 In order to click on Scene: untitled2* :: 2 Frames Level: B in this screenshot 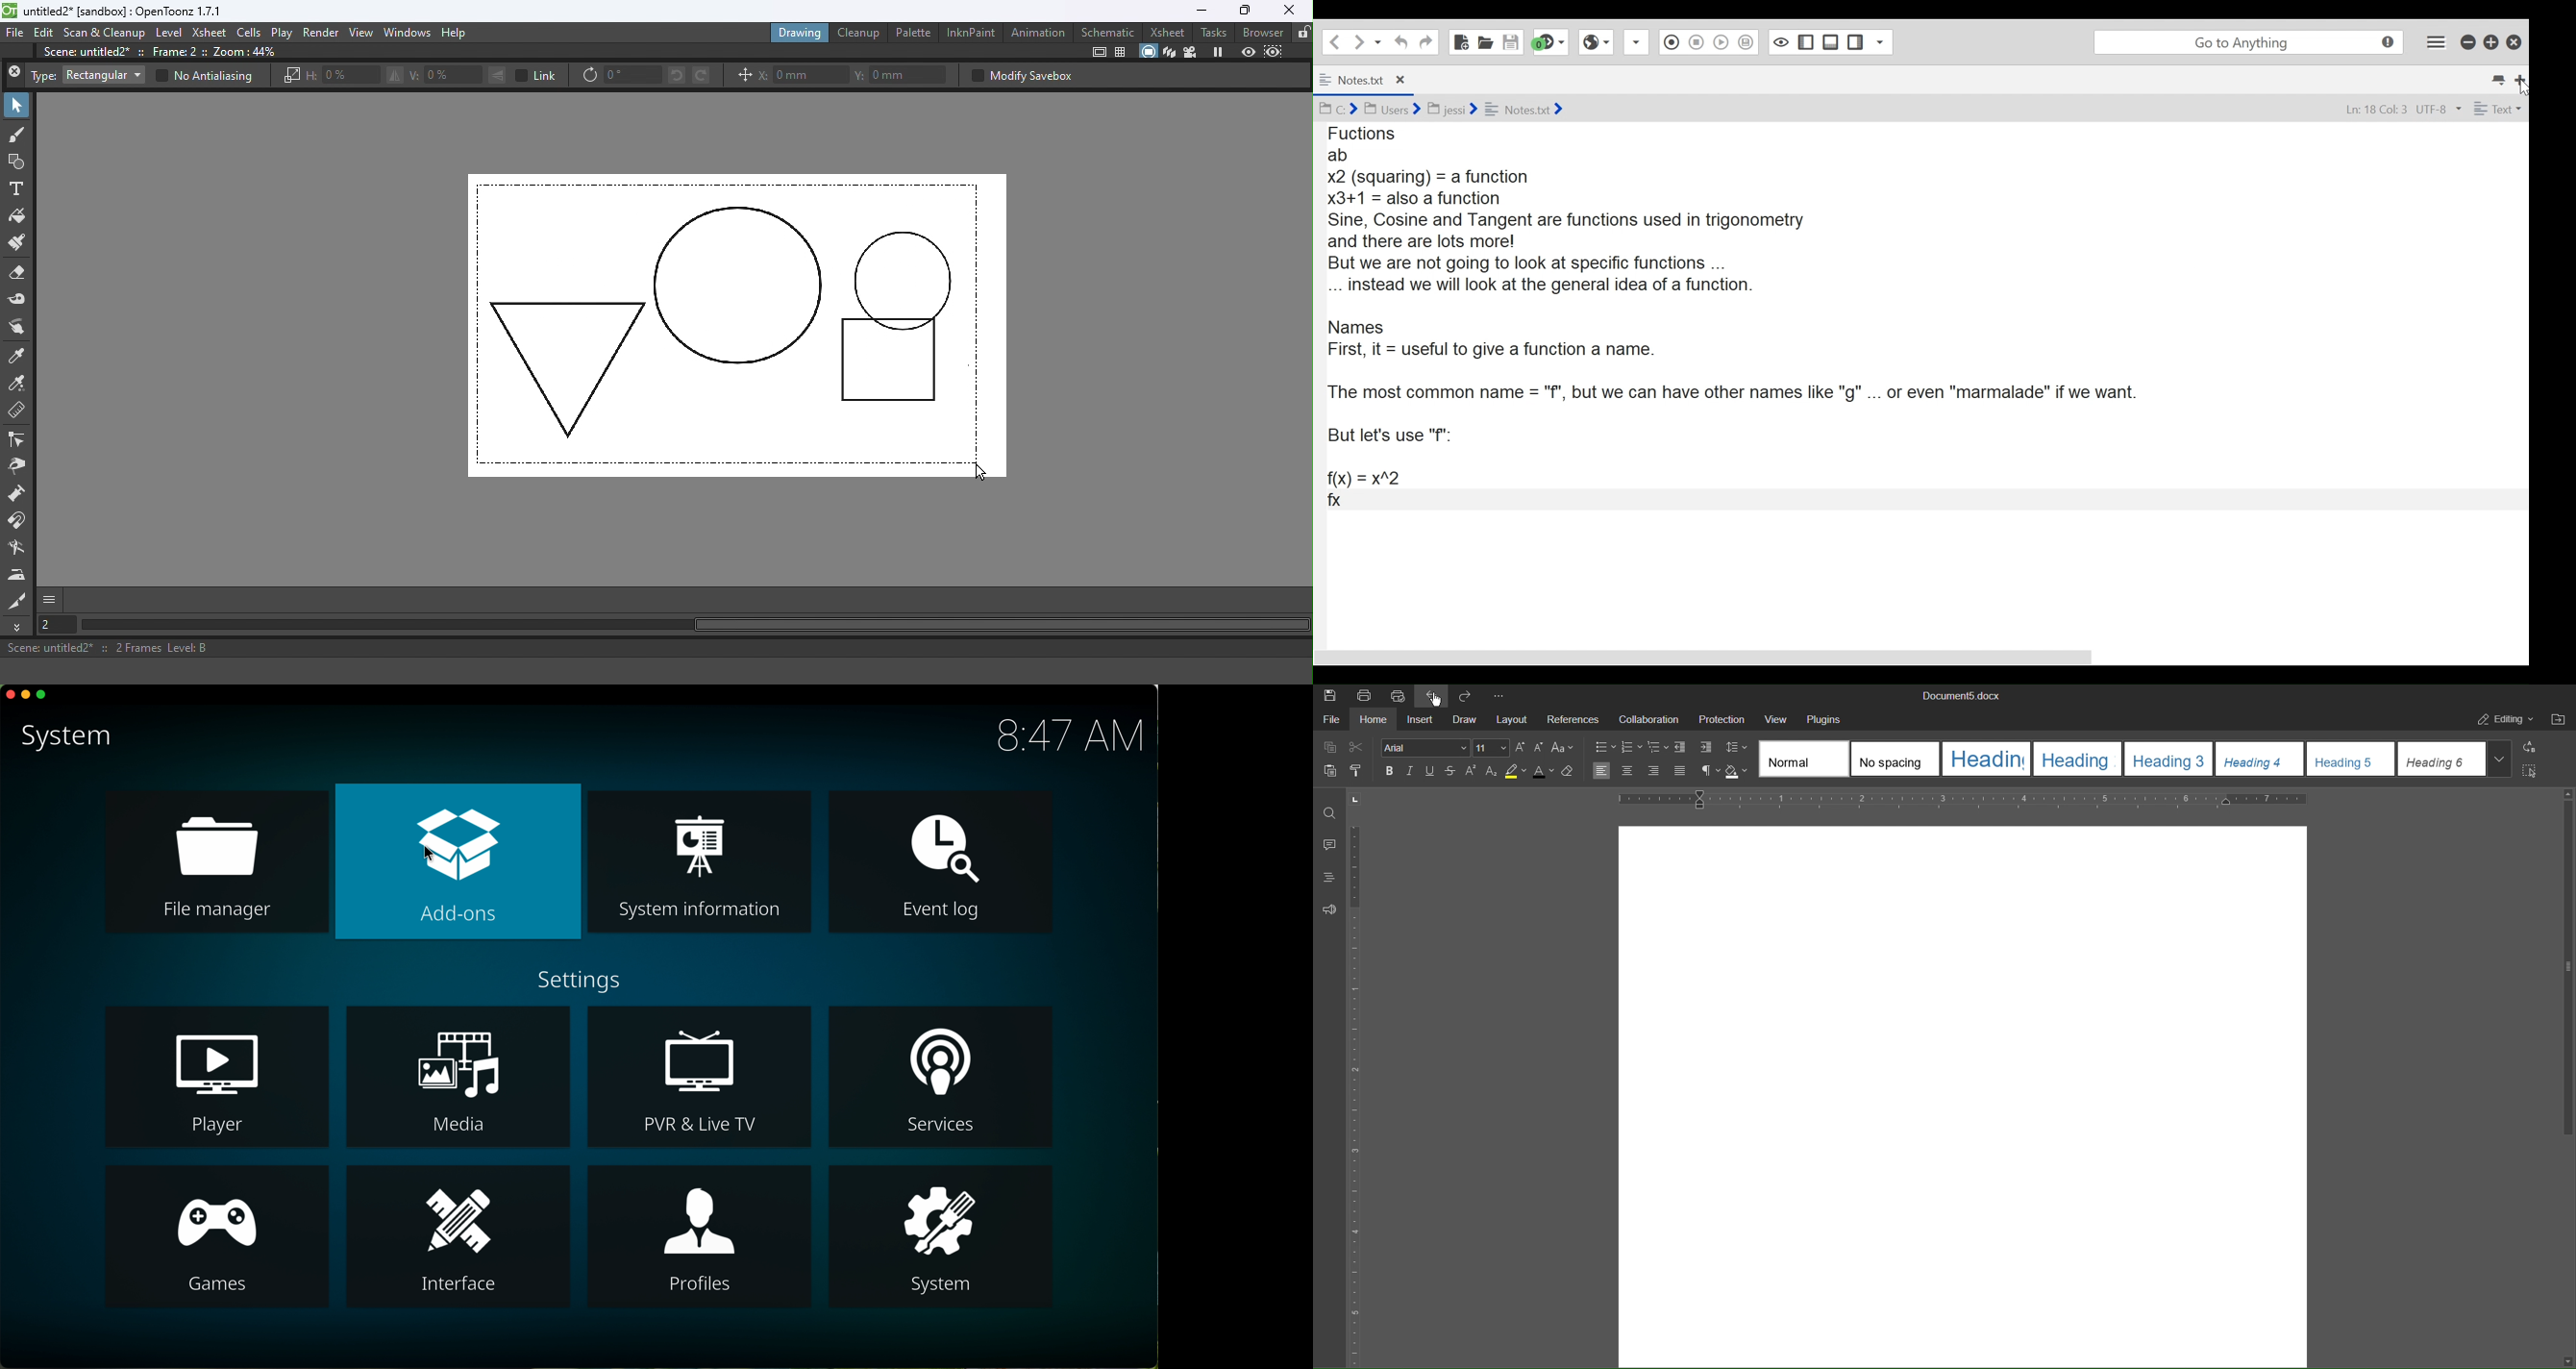, I will do `click(655, 649)`.